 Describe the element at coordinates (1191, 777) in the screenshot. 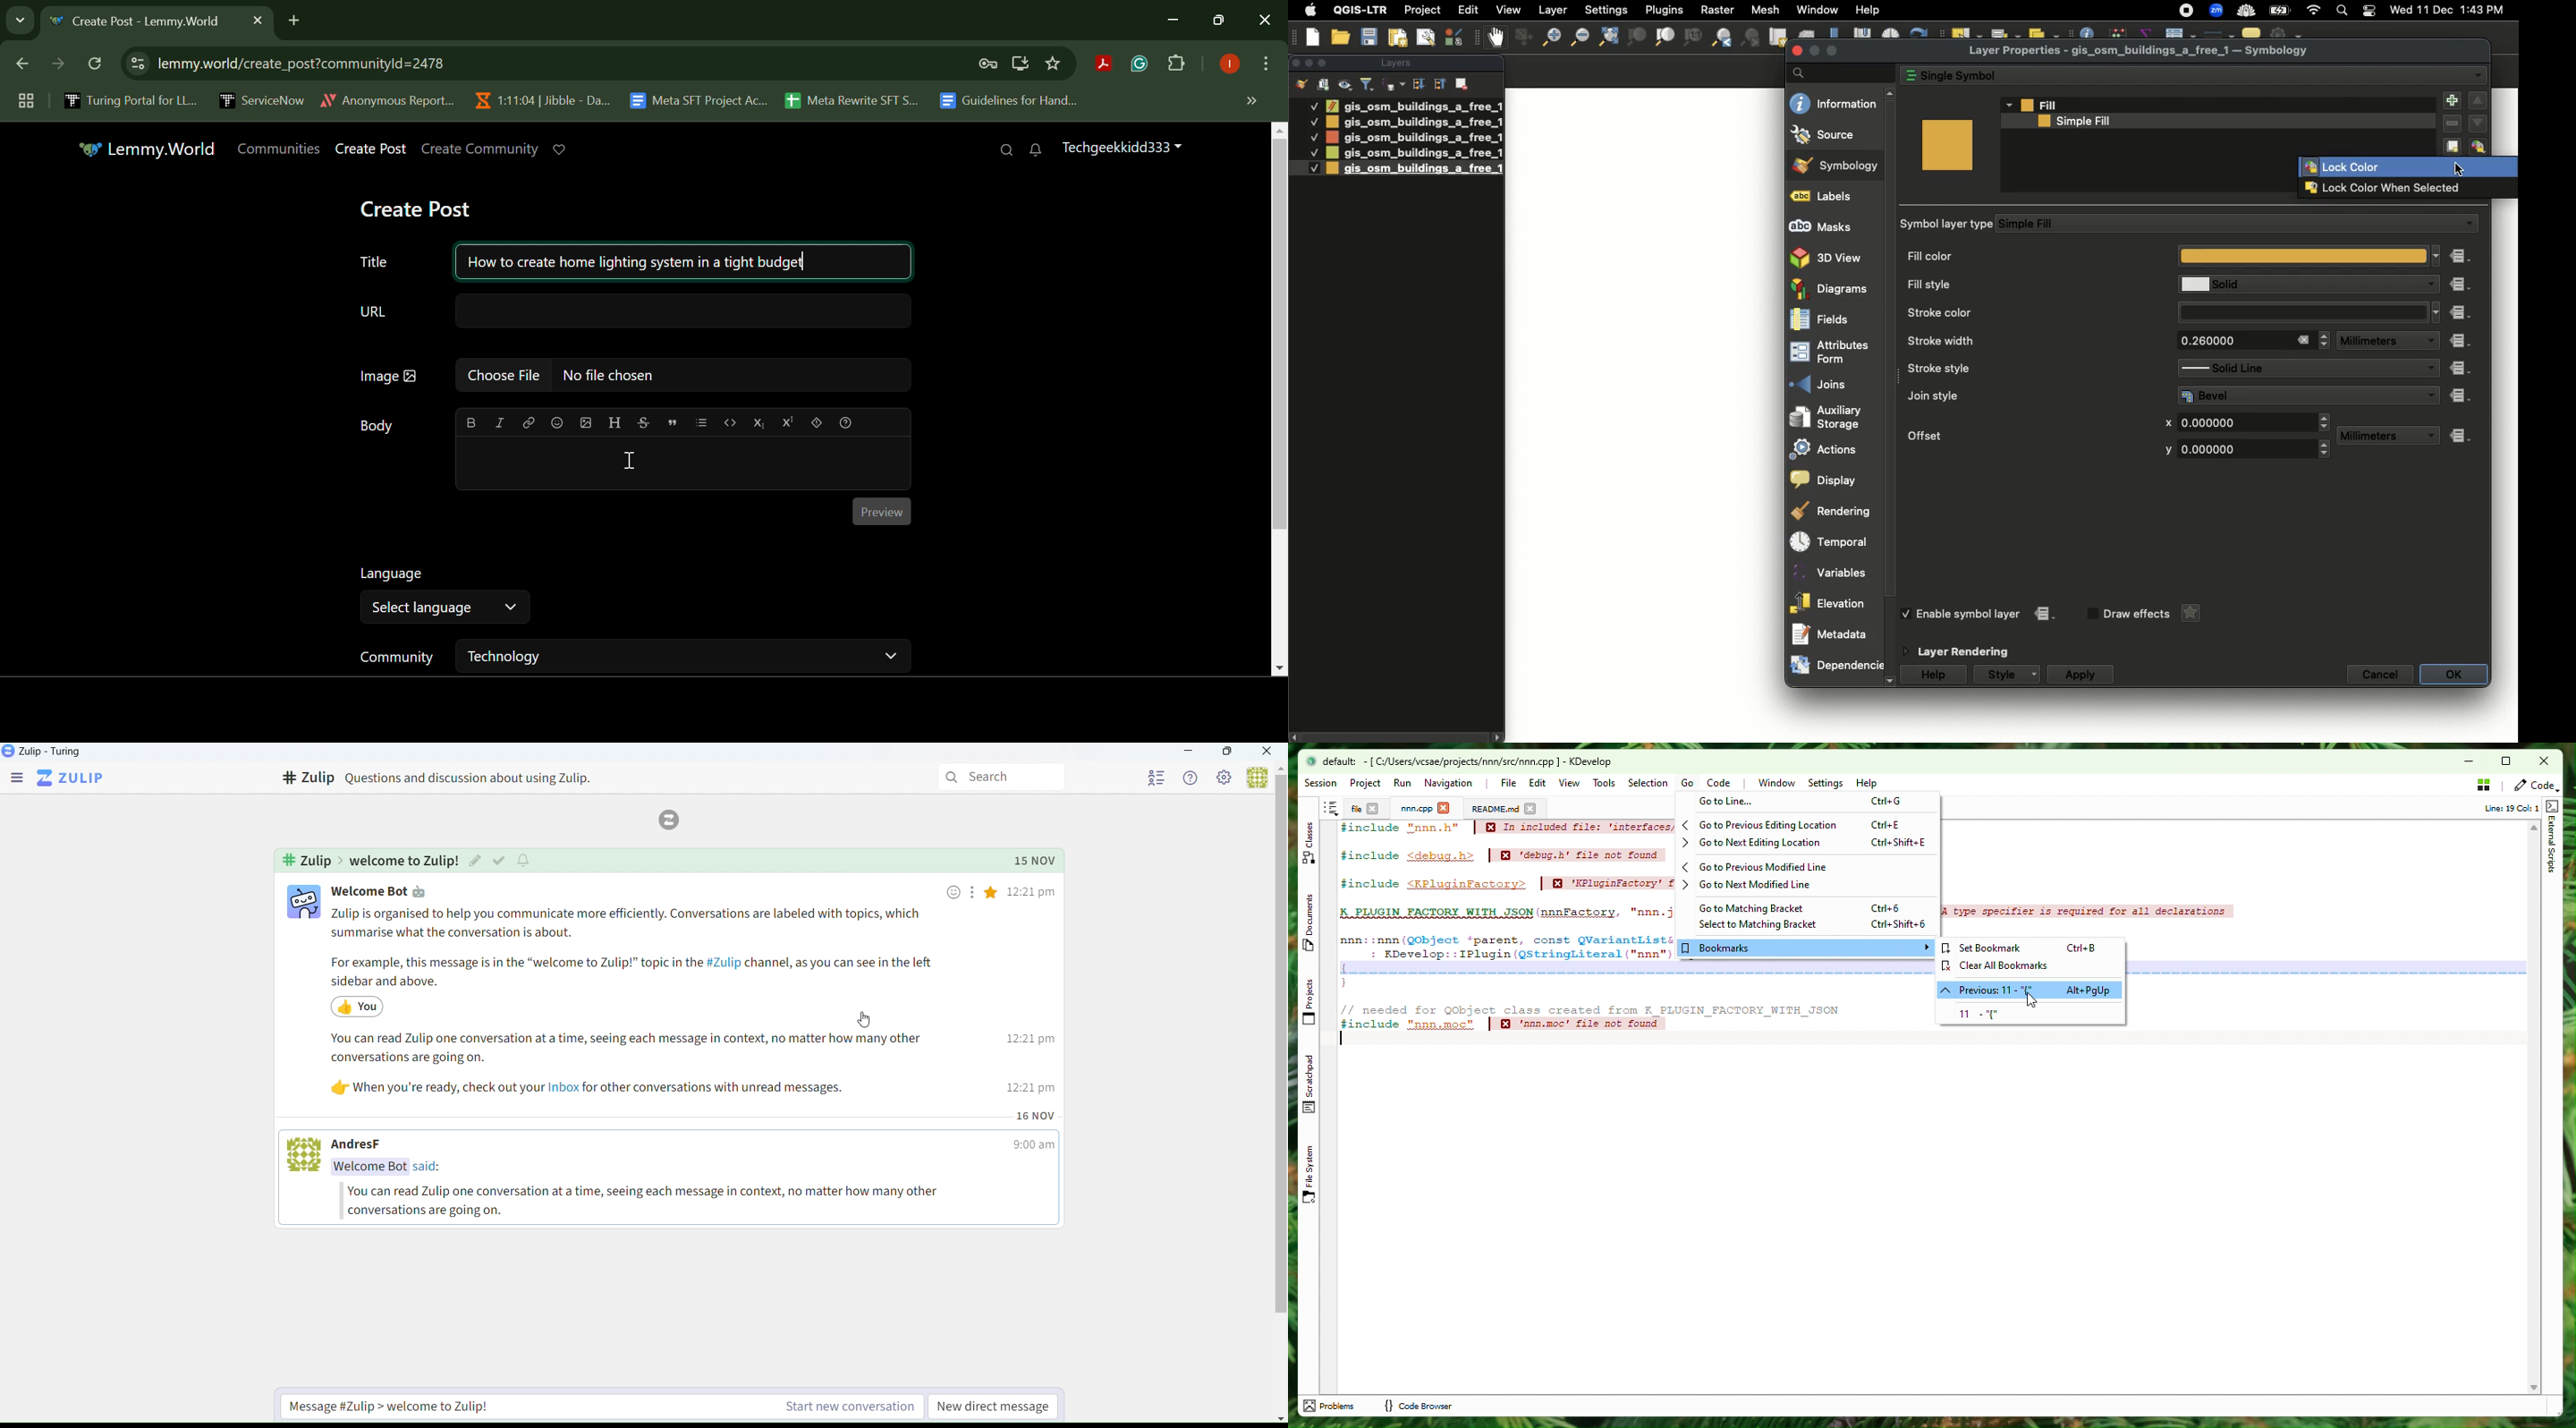

I see `Help` at that location.